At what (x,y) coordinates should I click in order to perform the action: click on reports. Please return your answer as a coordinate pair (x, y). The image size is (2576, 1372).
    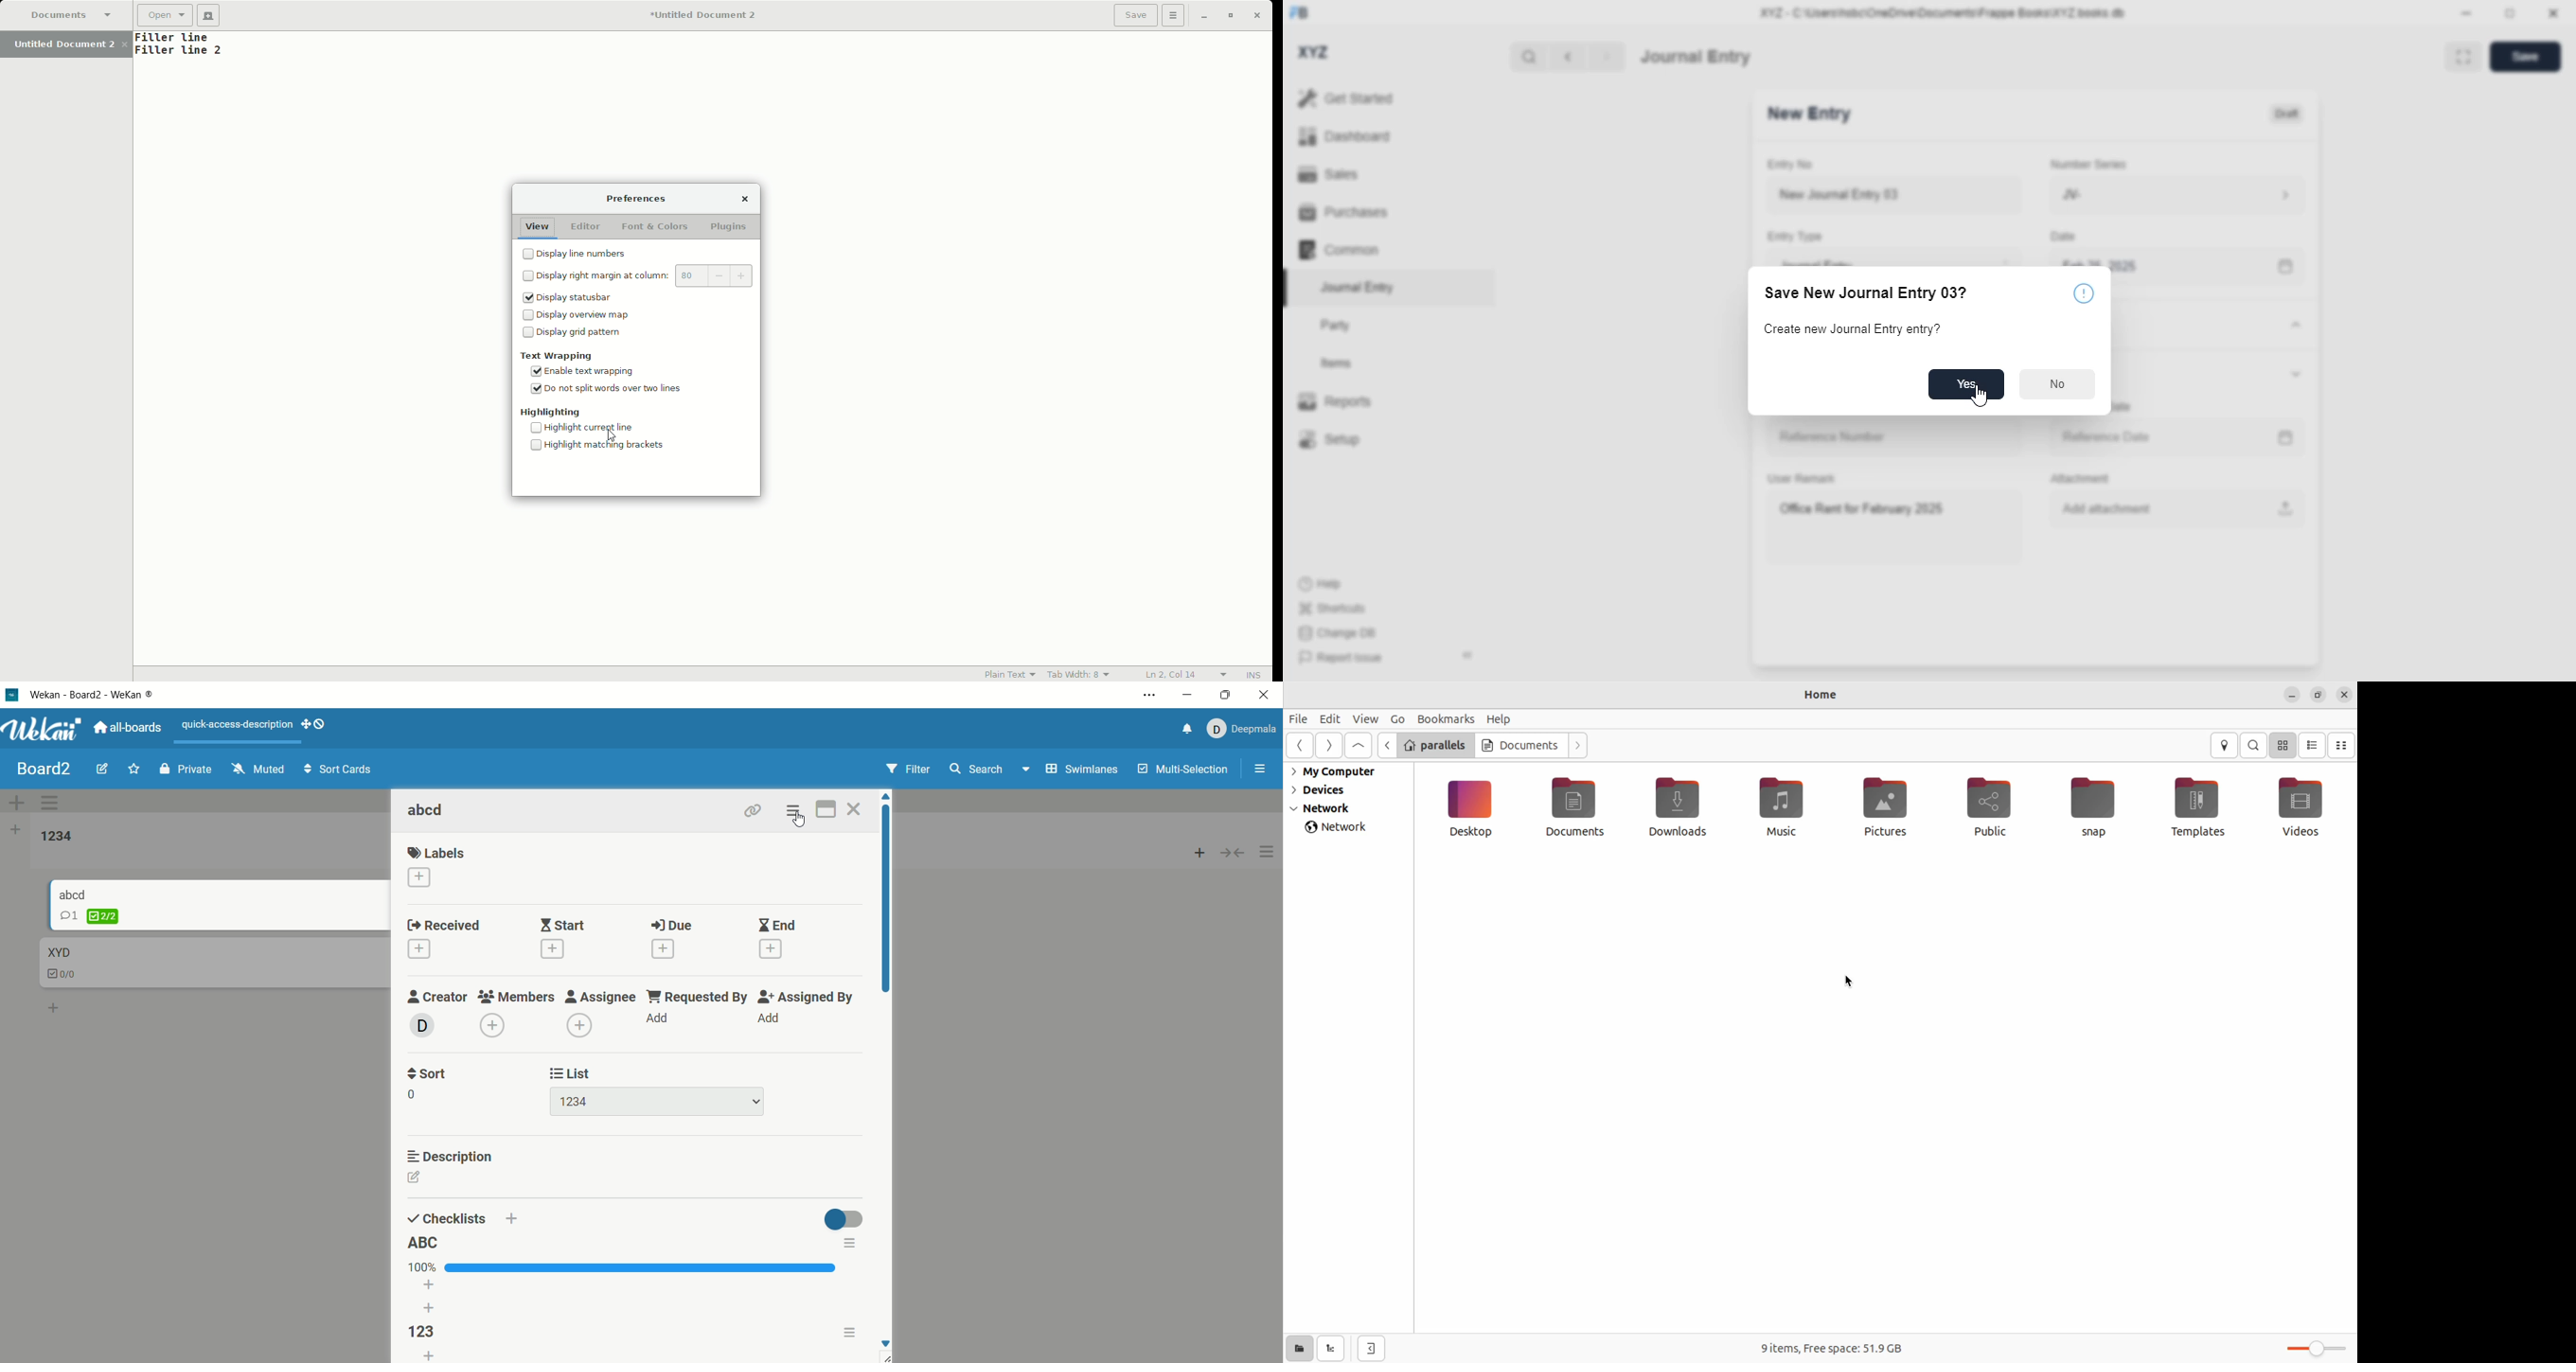
    Looking at the image, I should click on (1335, 400).